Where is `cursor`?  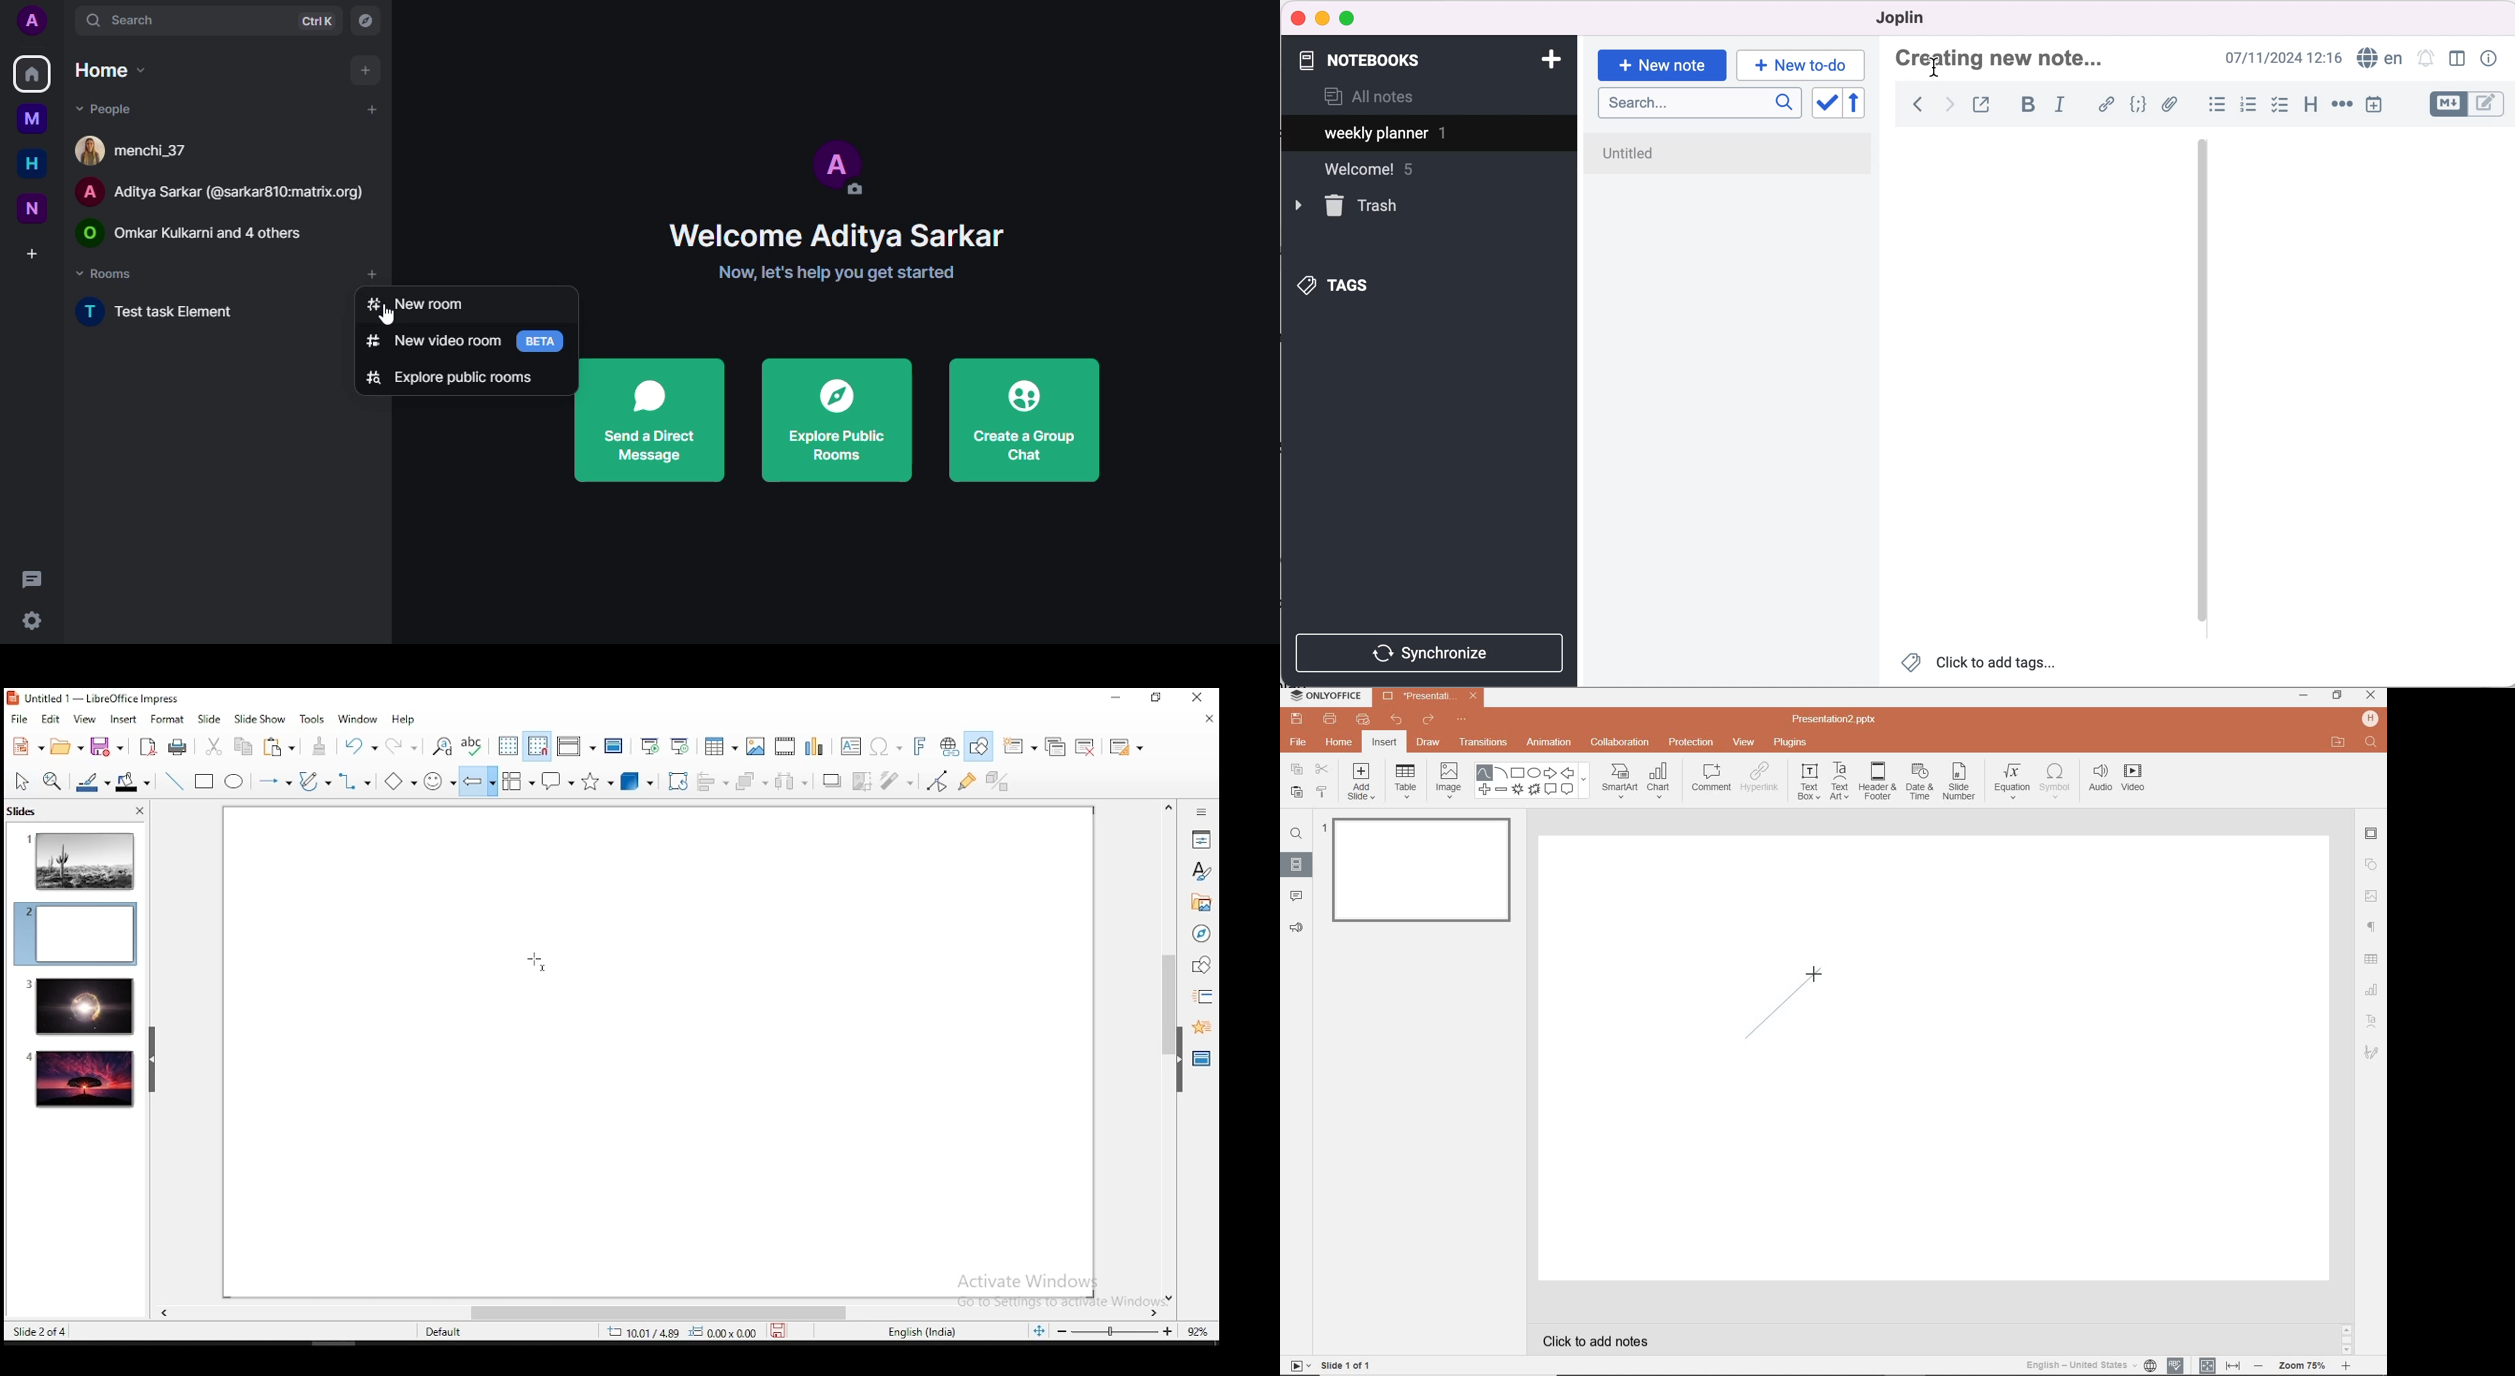 cursor is located at coordinates (1812, 975).